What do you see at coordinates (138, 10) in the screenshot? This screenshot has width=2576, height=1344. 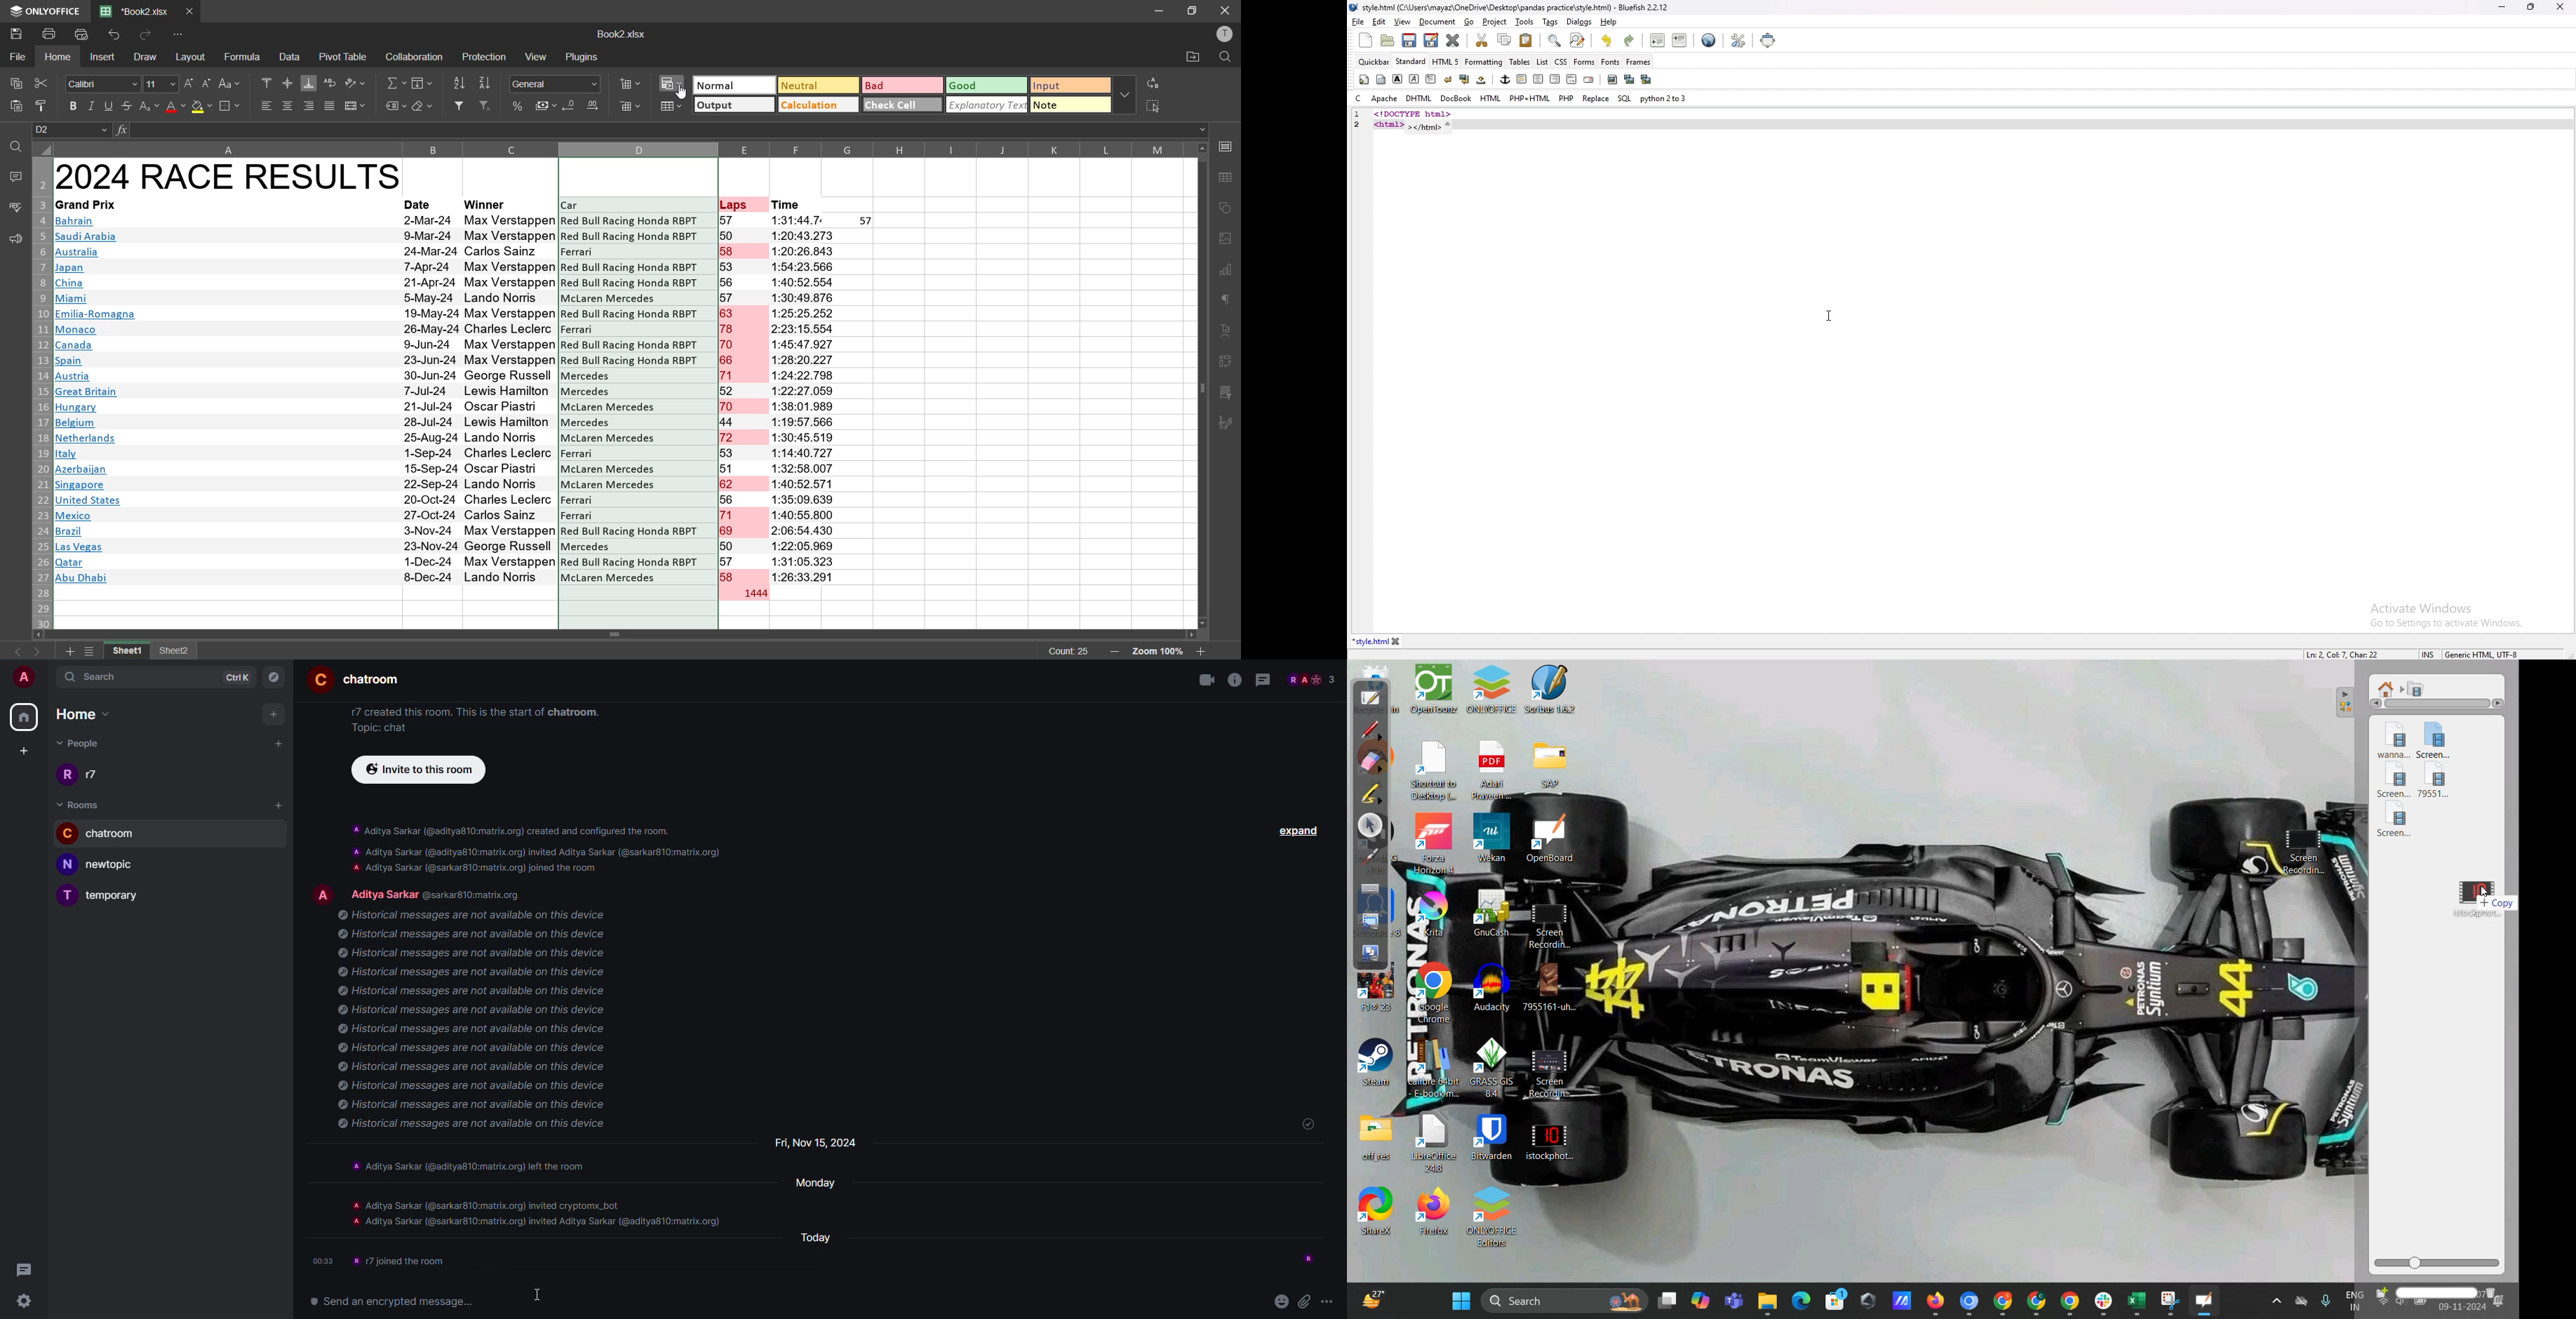 I see `filename` at bounding box center [138, 10].